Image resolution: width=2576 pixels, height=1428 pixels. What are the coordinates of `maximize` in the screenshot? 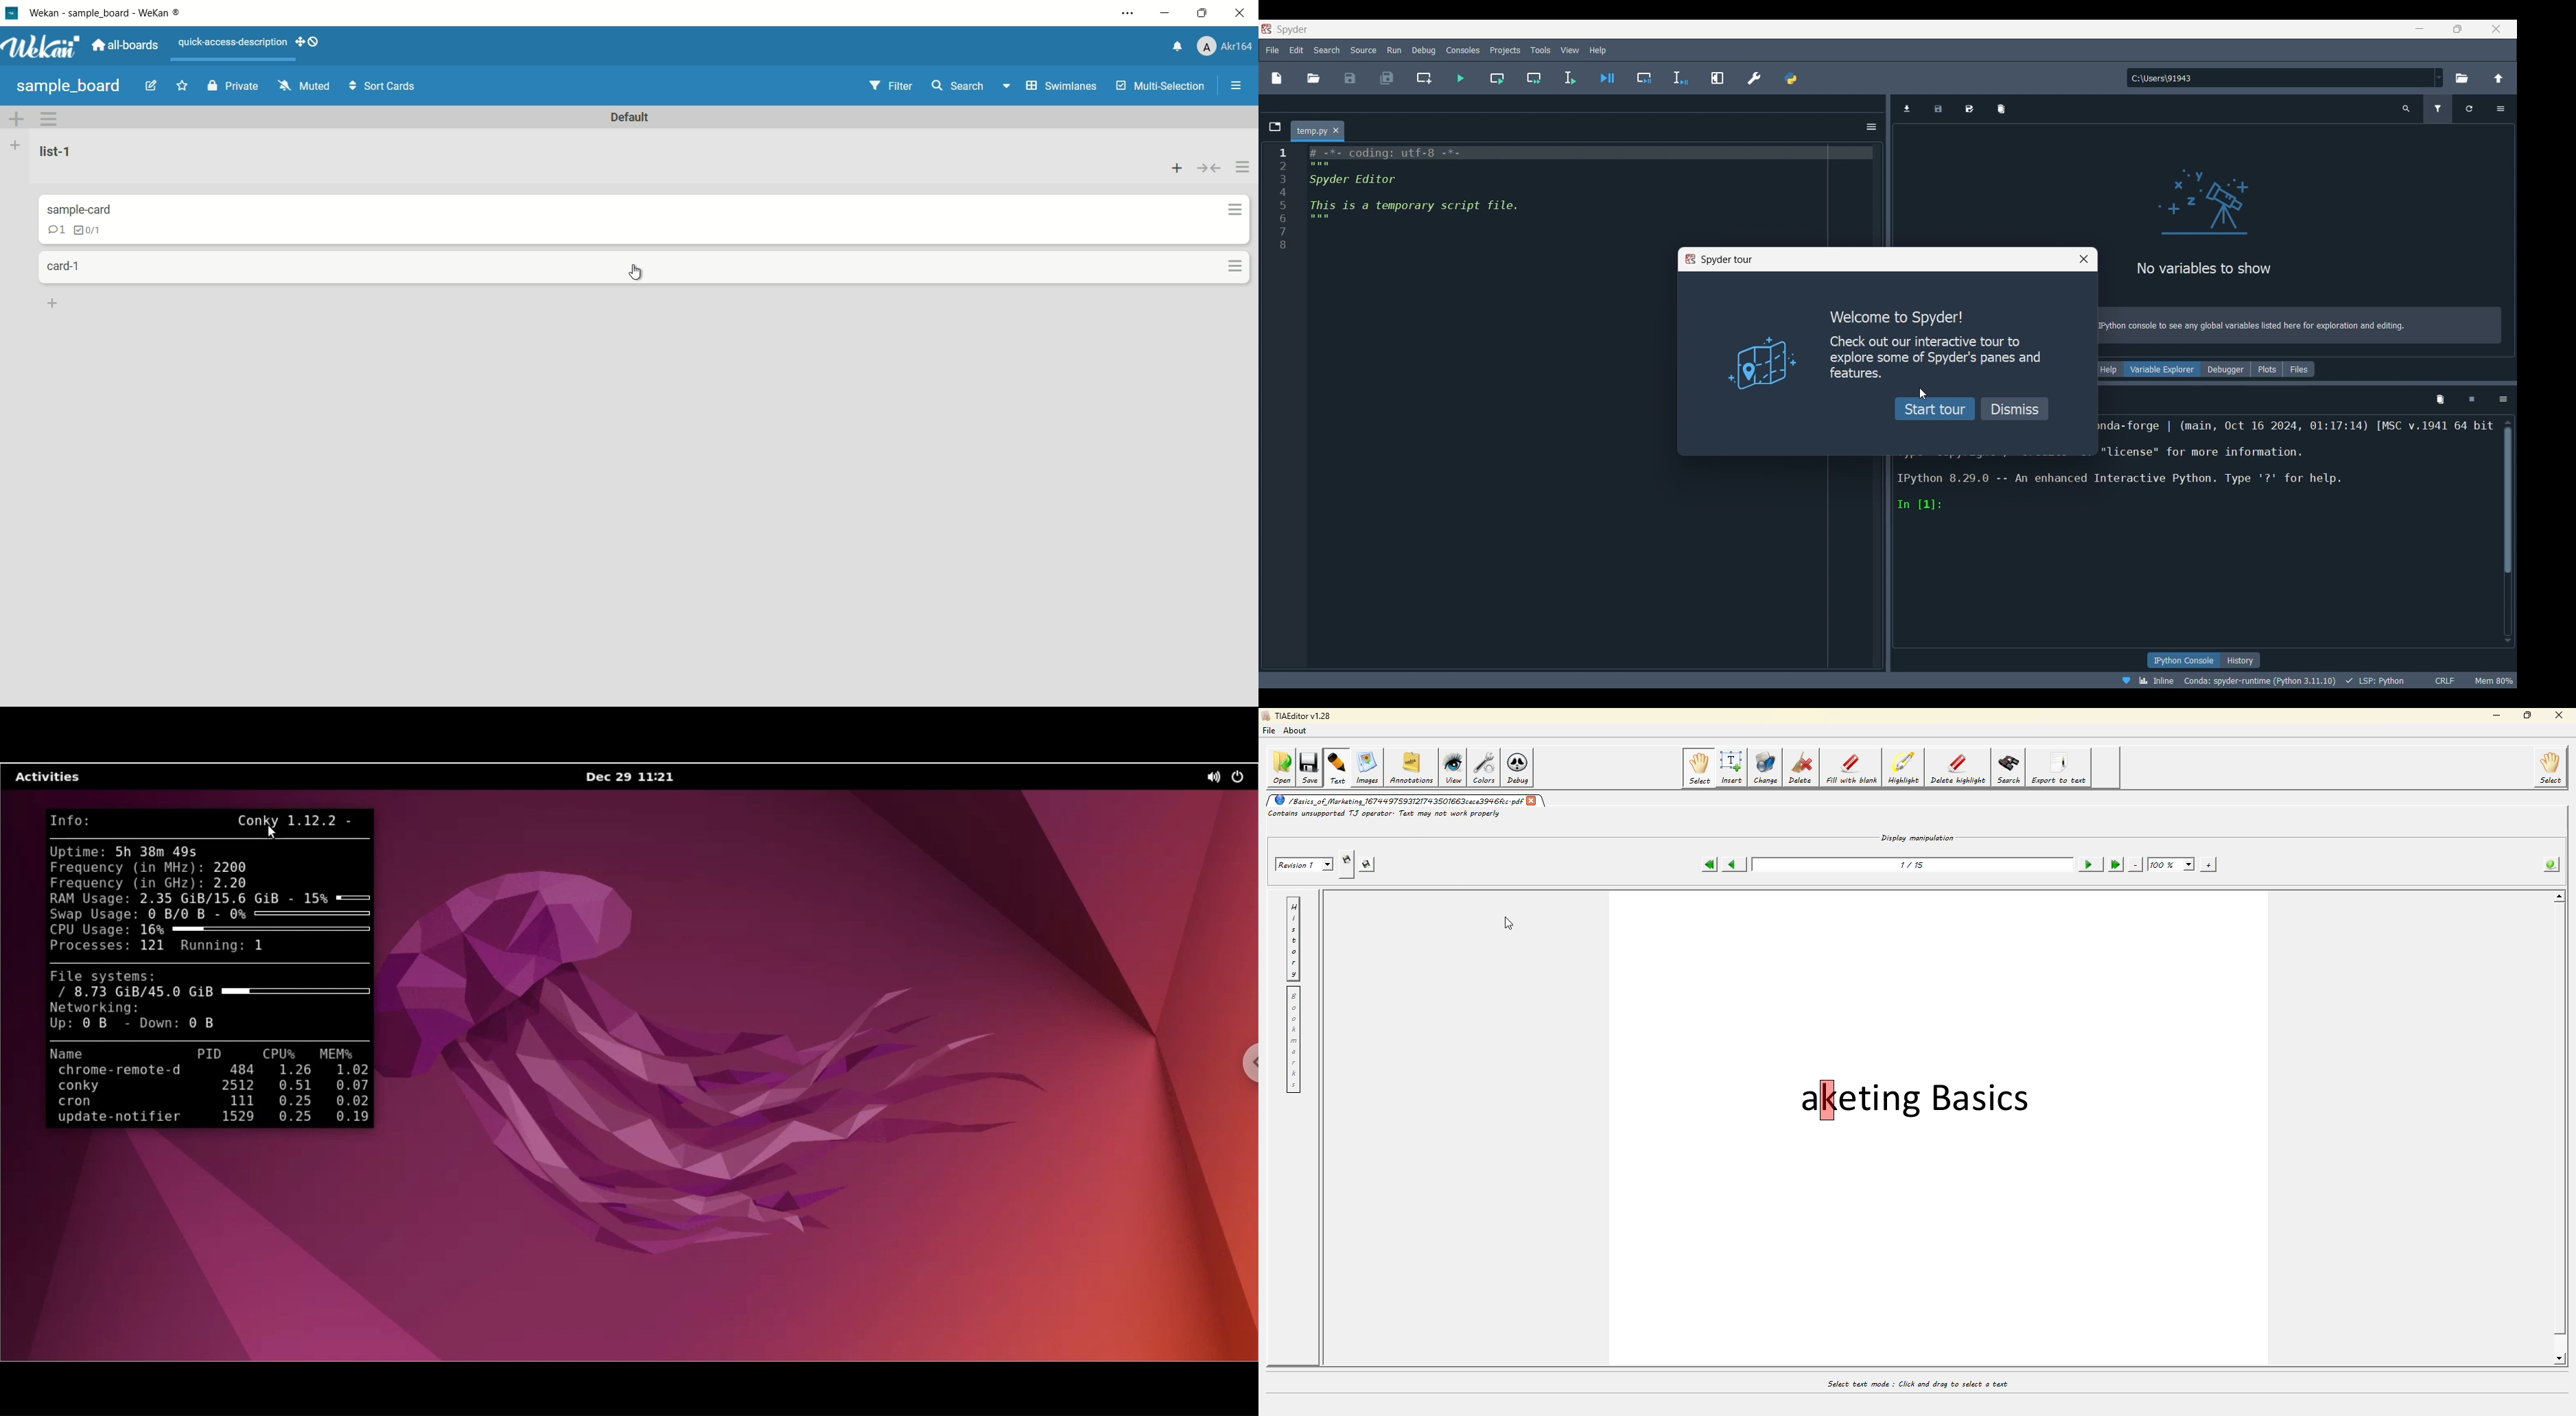 It's located at (1201, 14).